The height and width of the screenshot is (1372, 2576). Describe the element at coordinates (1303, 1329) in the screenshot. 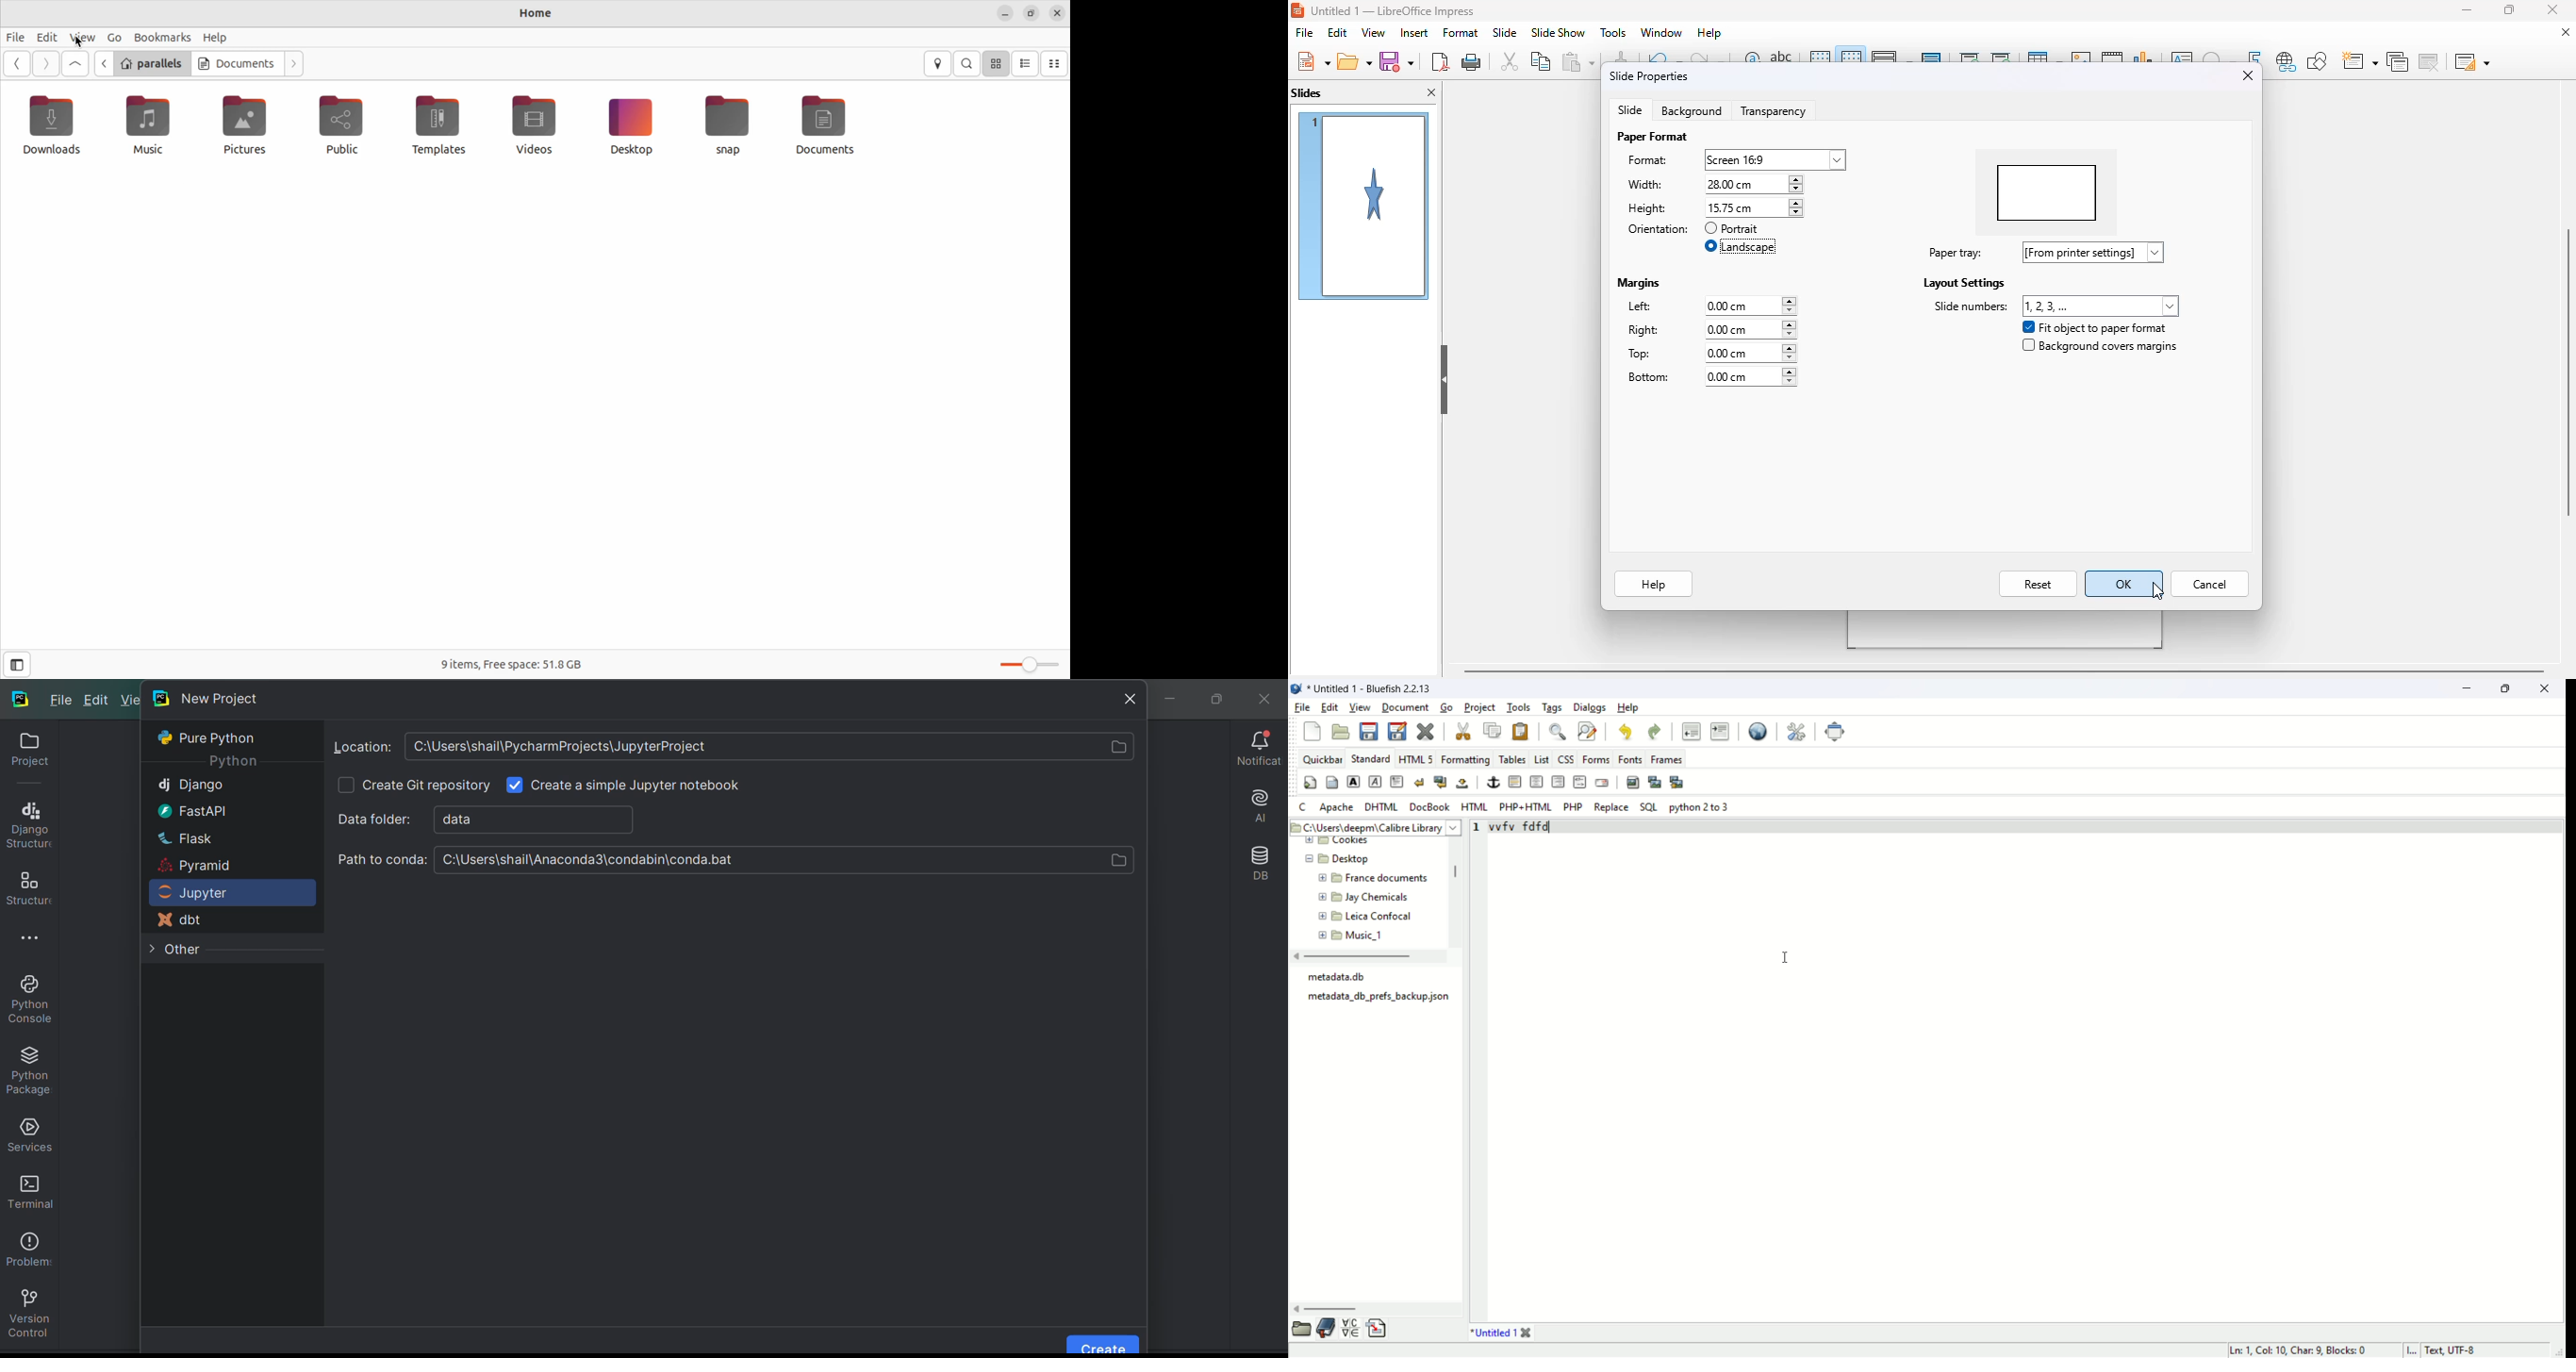

I see `browse file` at that location.